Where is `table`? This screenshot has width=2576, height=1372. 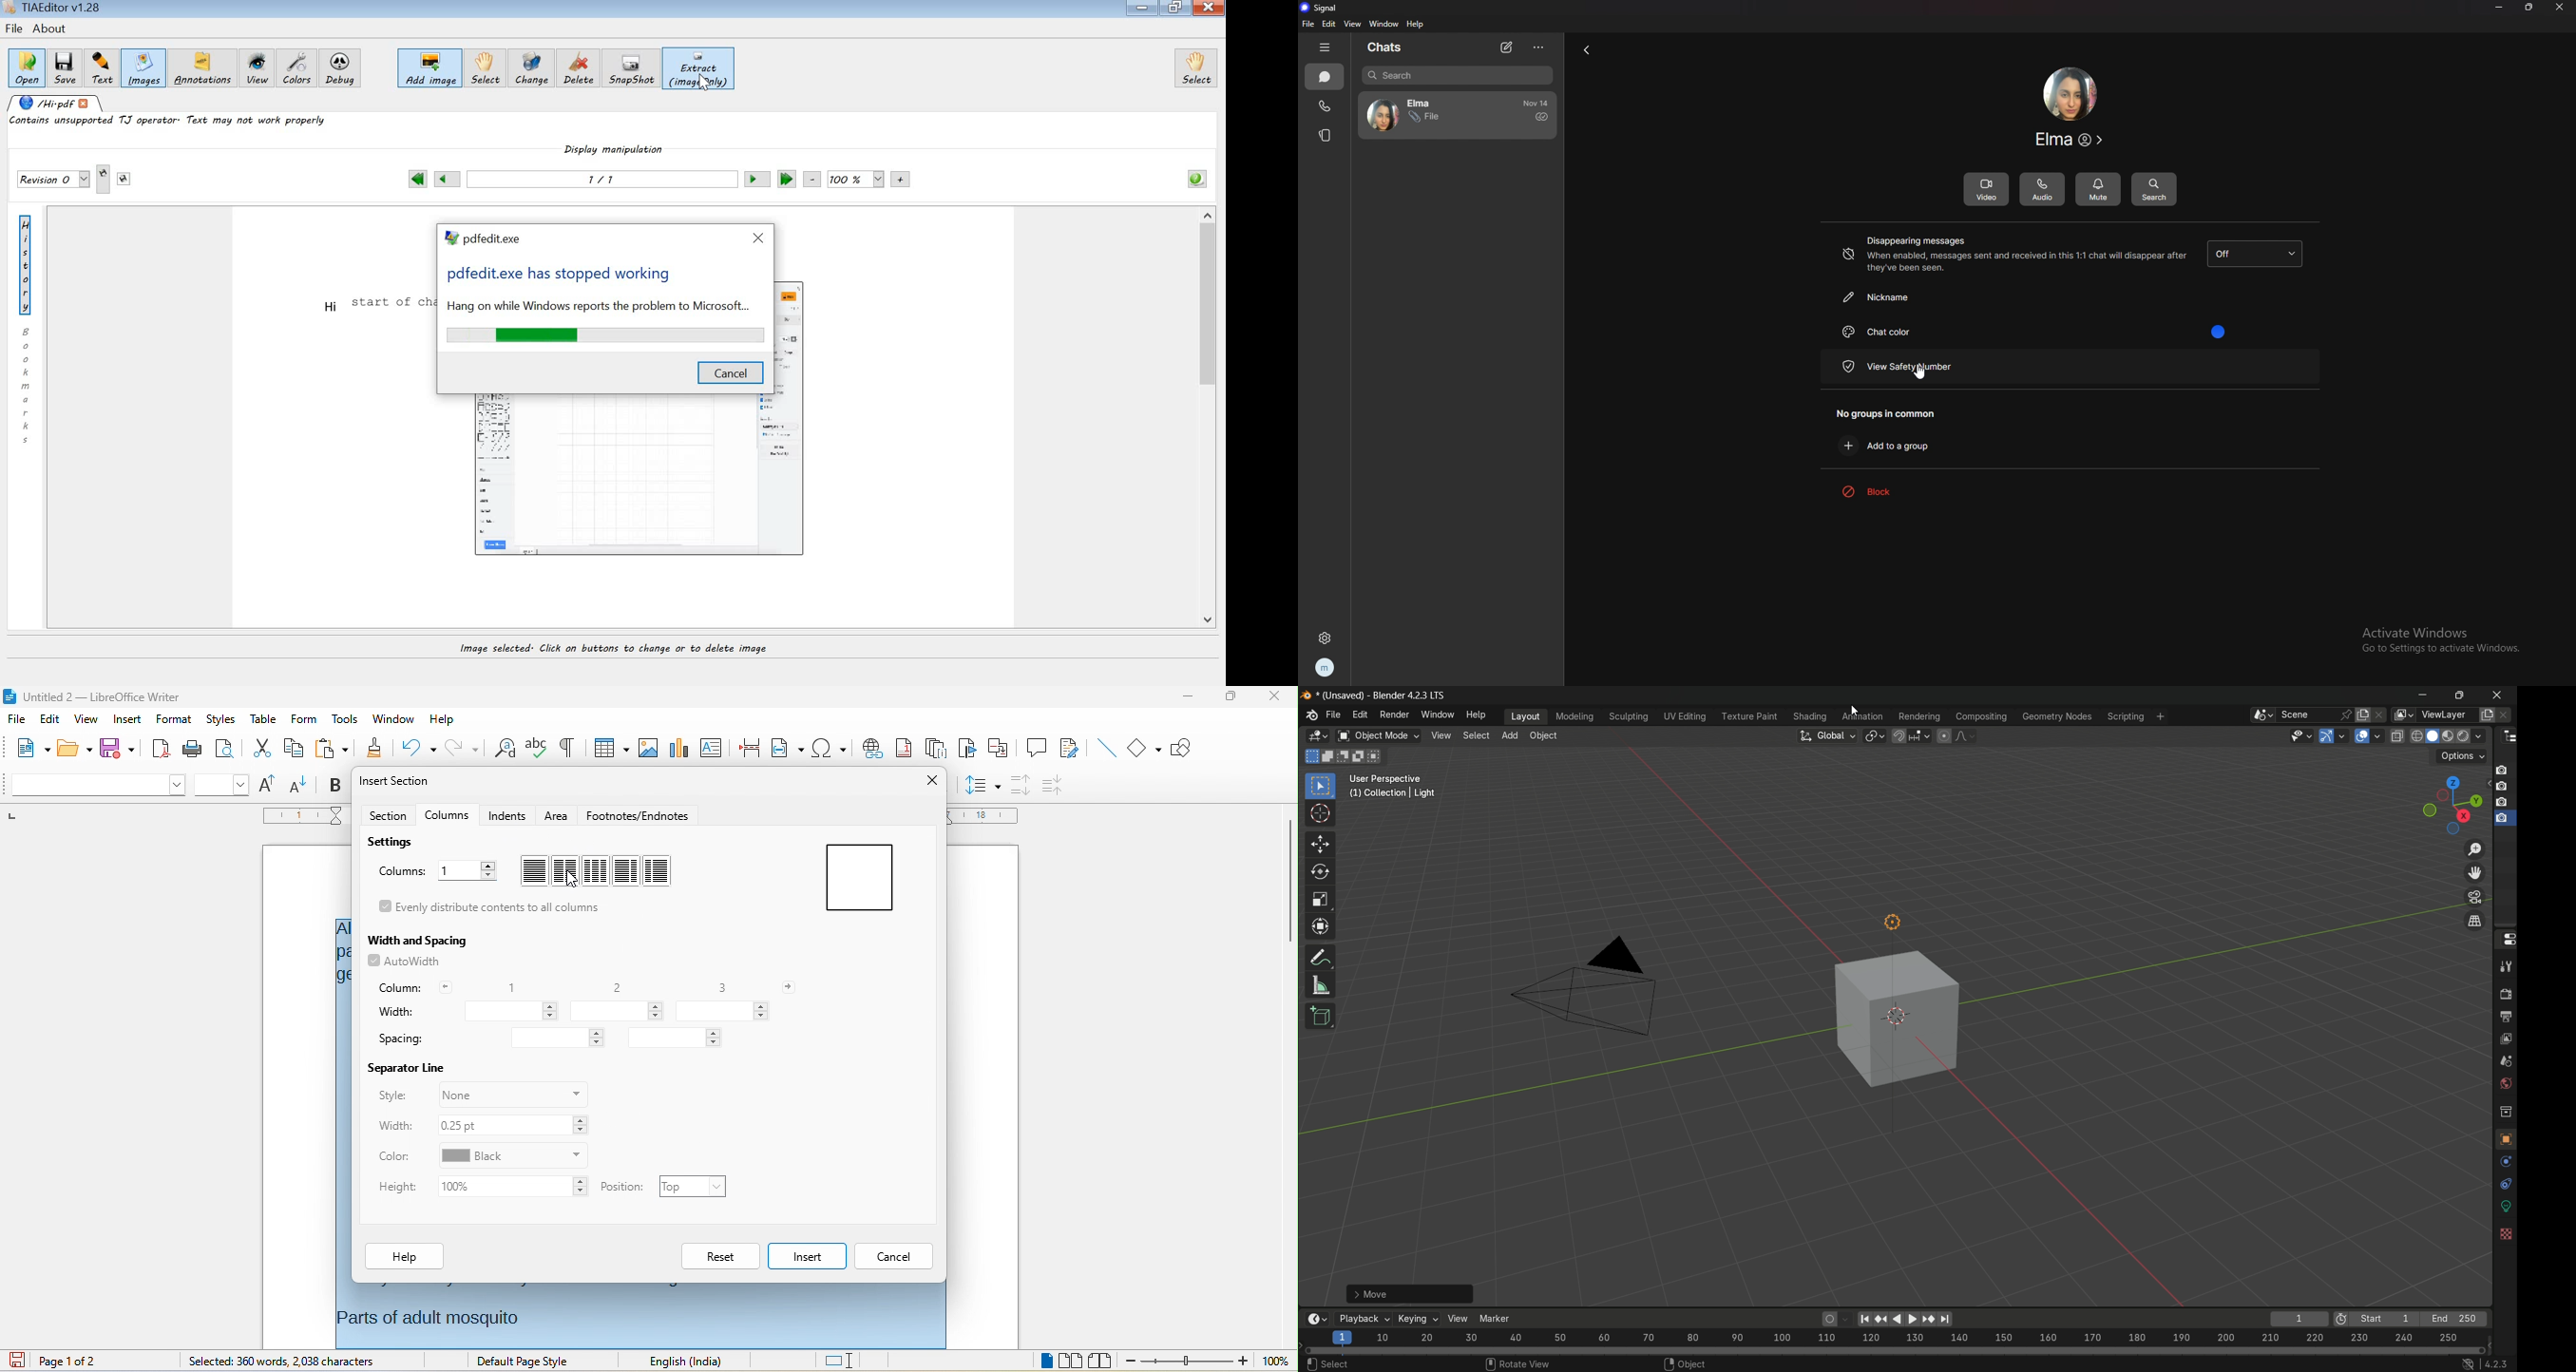 table is located at coordinates (609, 747).